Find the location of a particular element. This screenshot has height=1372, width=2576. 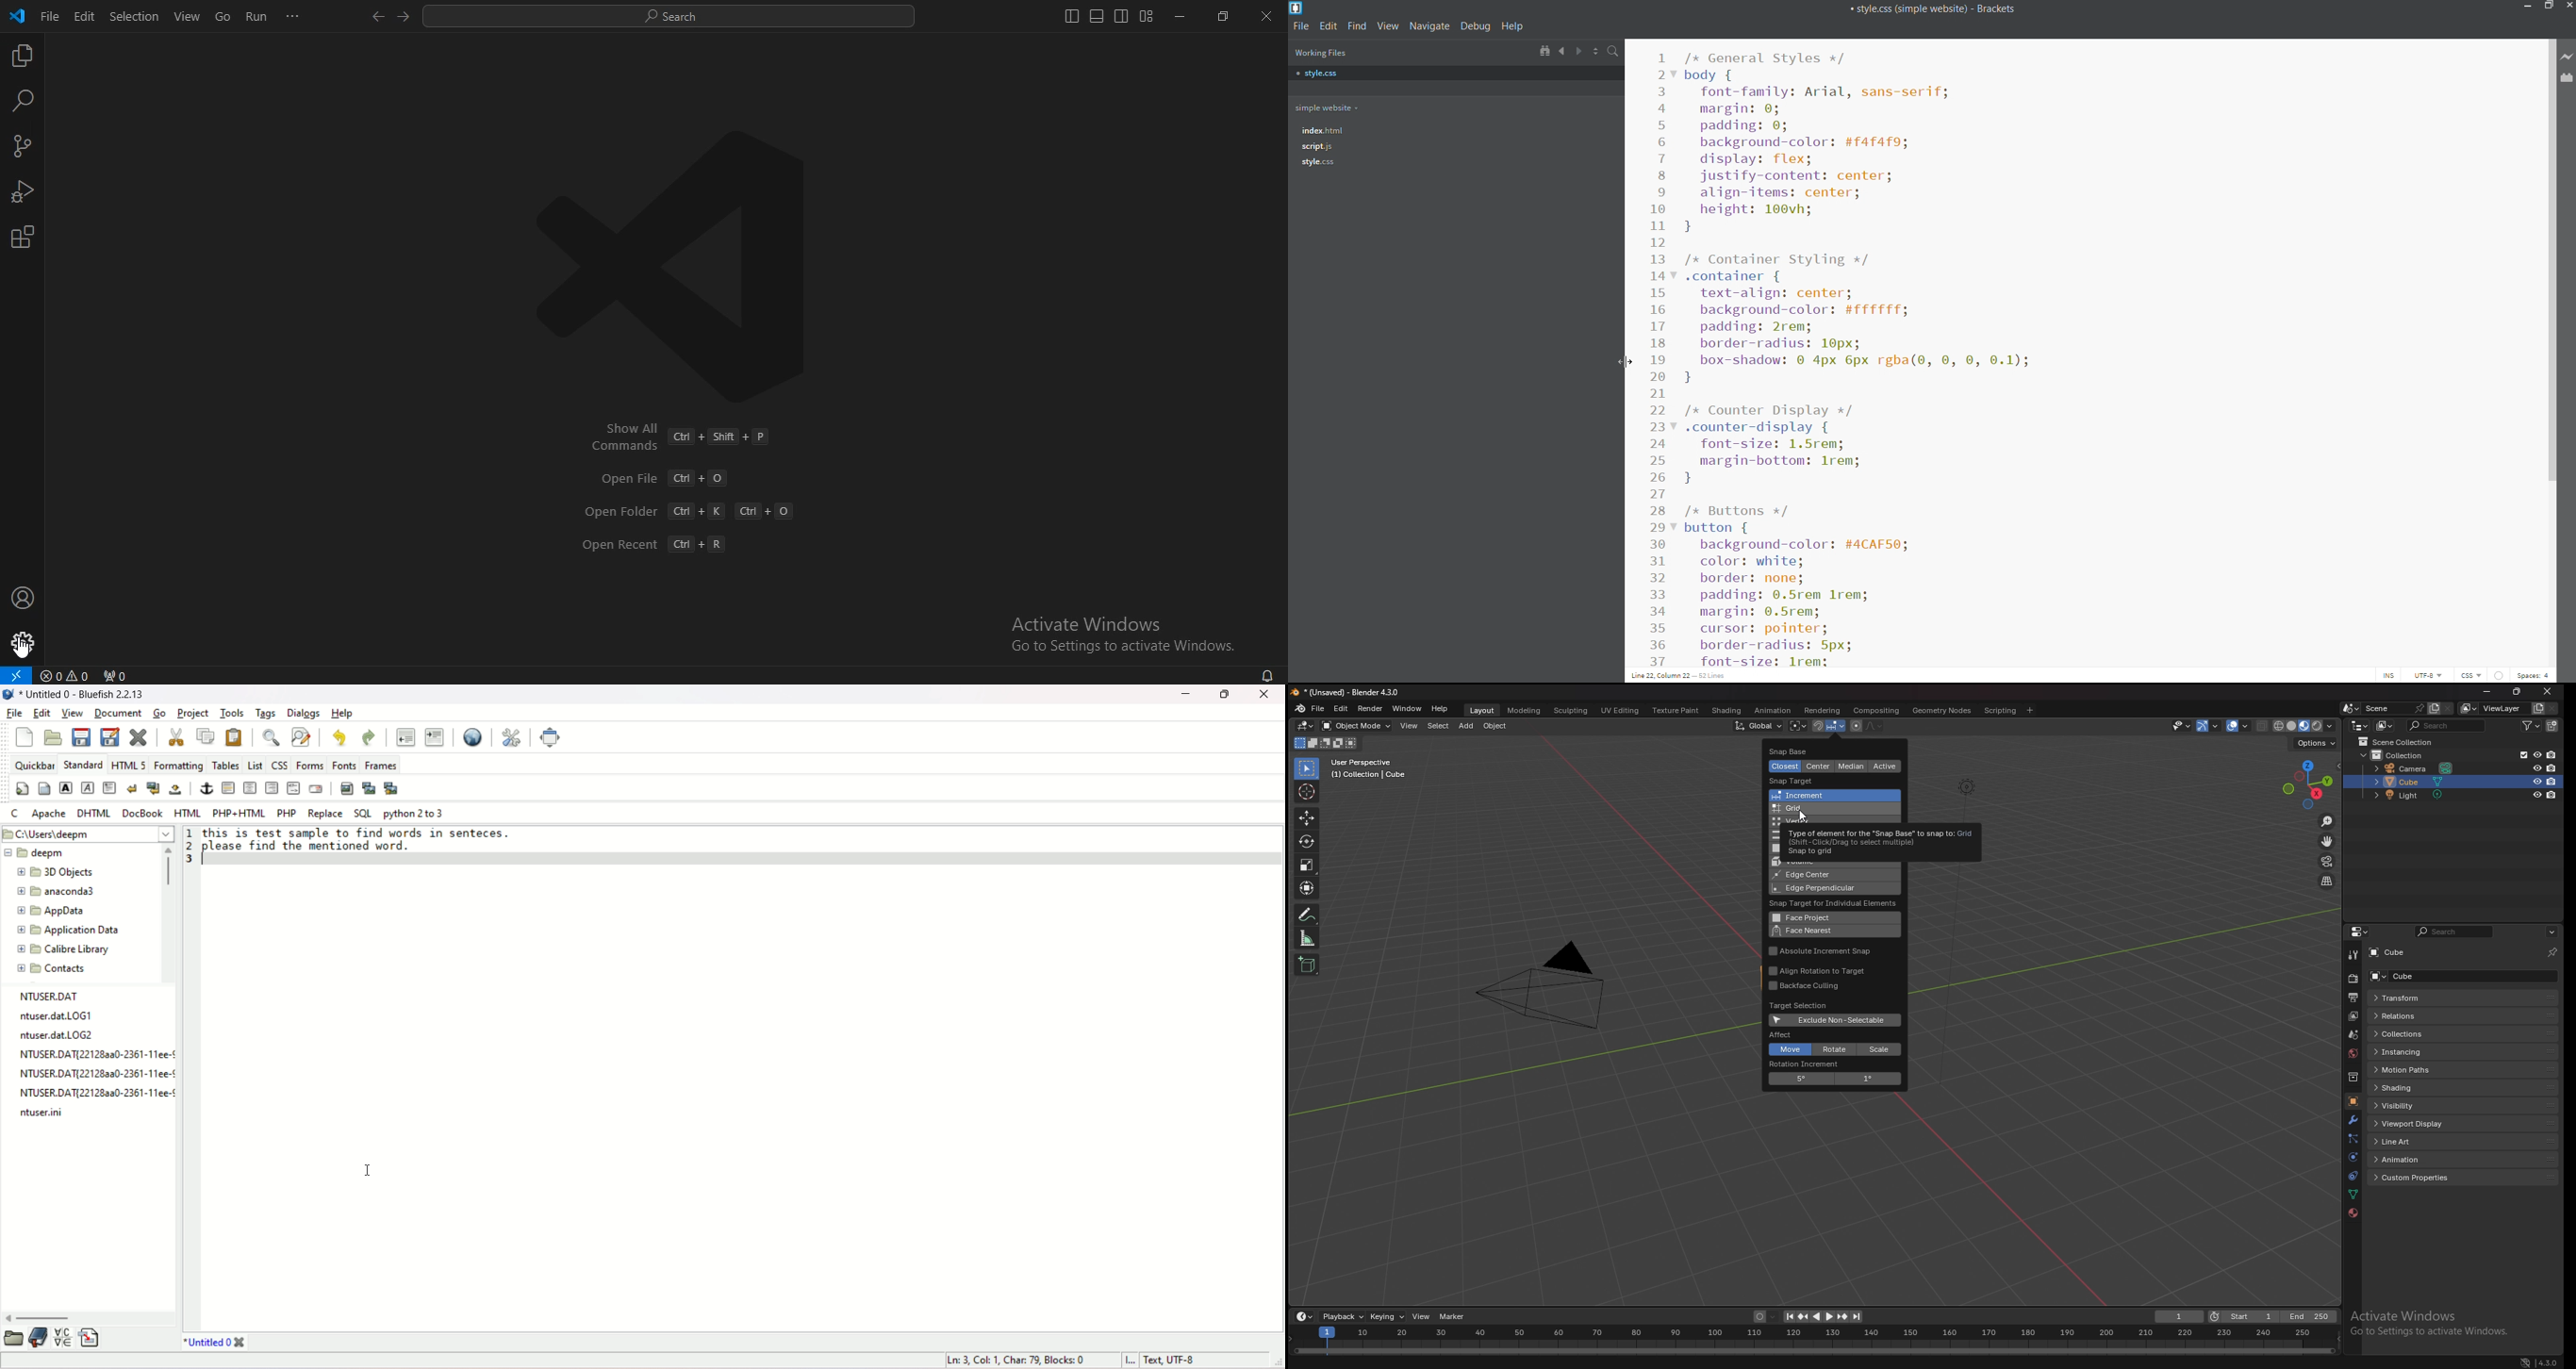

transform is located at coordinates (1308, 887).